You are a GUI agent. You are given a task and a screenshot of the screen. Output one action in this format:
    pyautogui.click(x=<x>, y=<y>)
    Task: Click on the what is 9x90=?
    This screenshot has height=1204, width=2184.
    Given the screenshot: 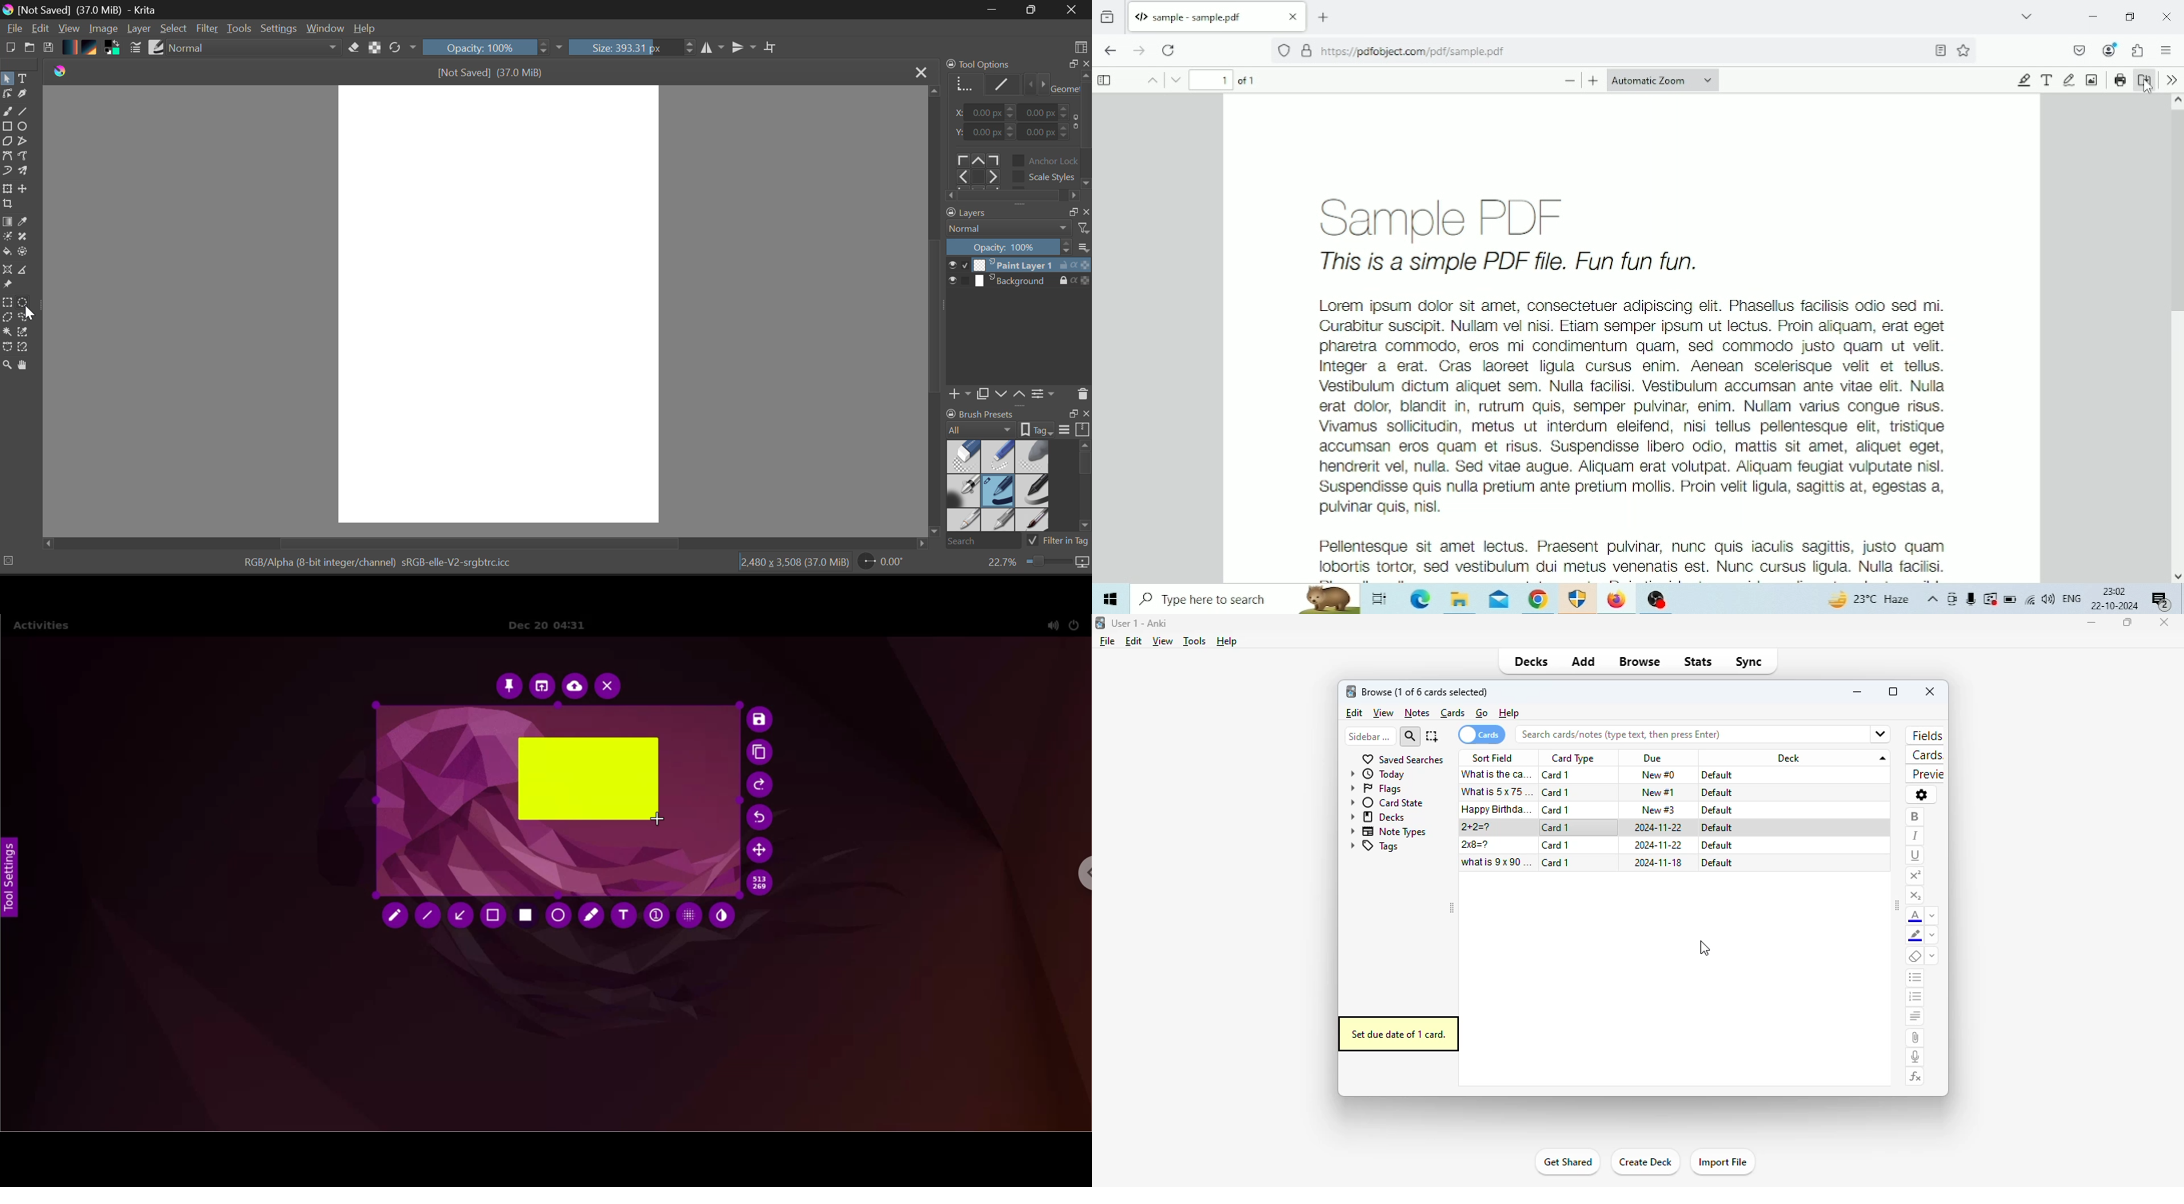 What is the action you would take?
    pyautogui.click(x=1497, y=863)
    